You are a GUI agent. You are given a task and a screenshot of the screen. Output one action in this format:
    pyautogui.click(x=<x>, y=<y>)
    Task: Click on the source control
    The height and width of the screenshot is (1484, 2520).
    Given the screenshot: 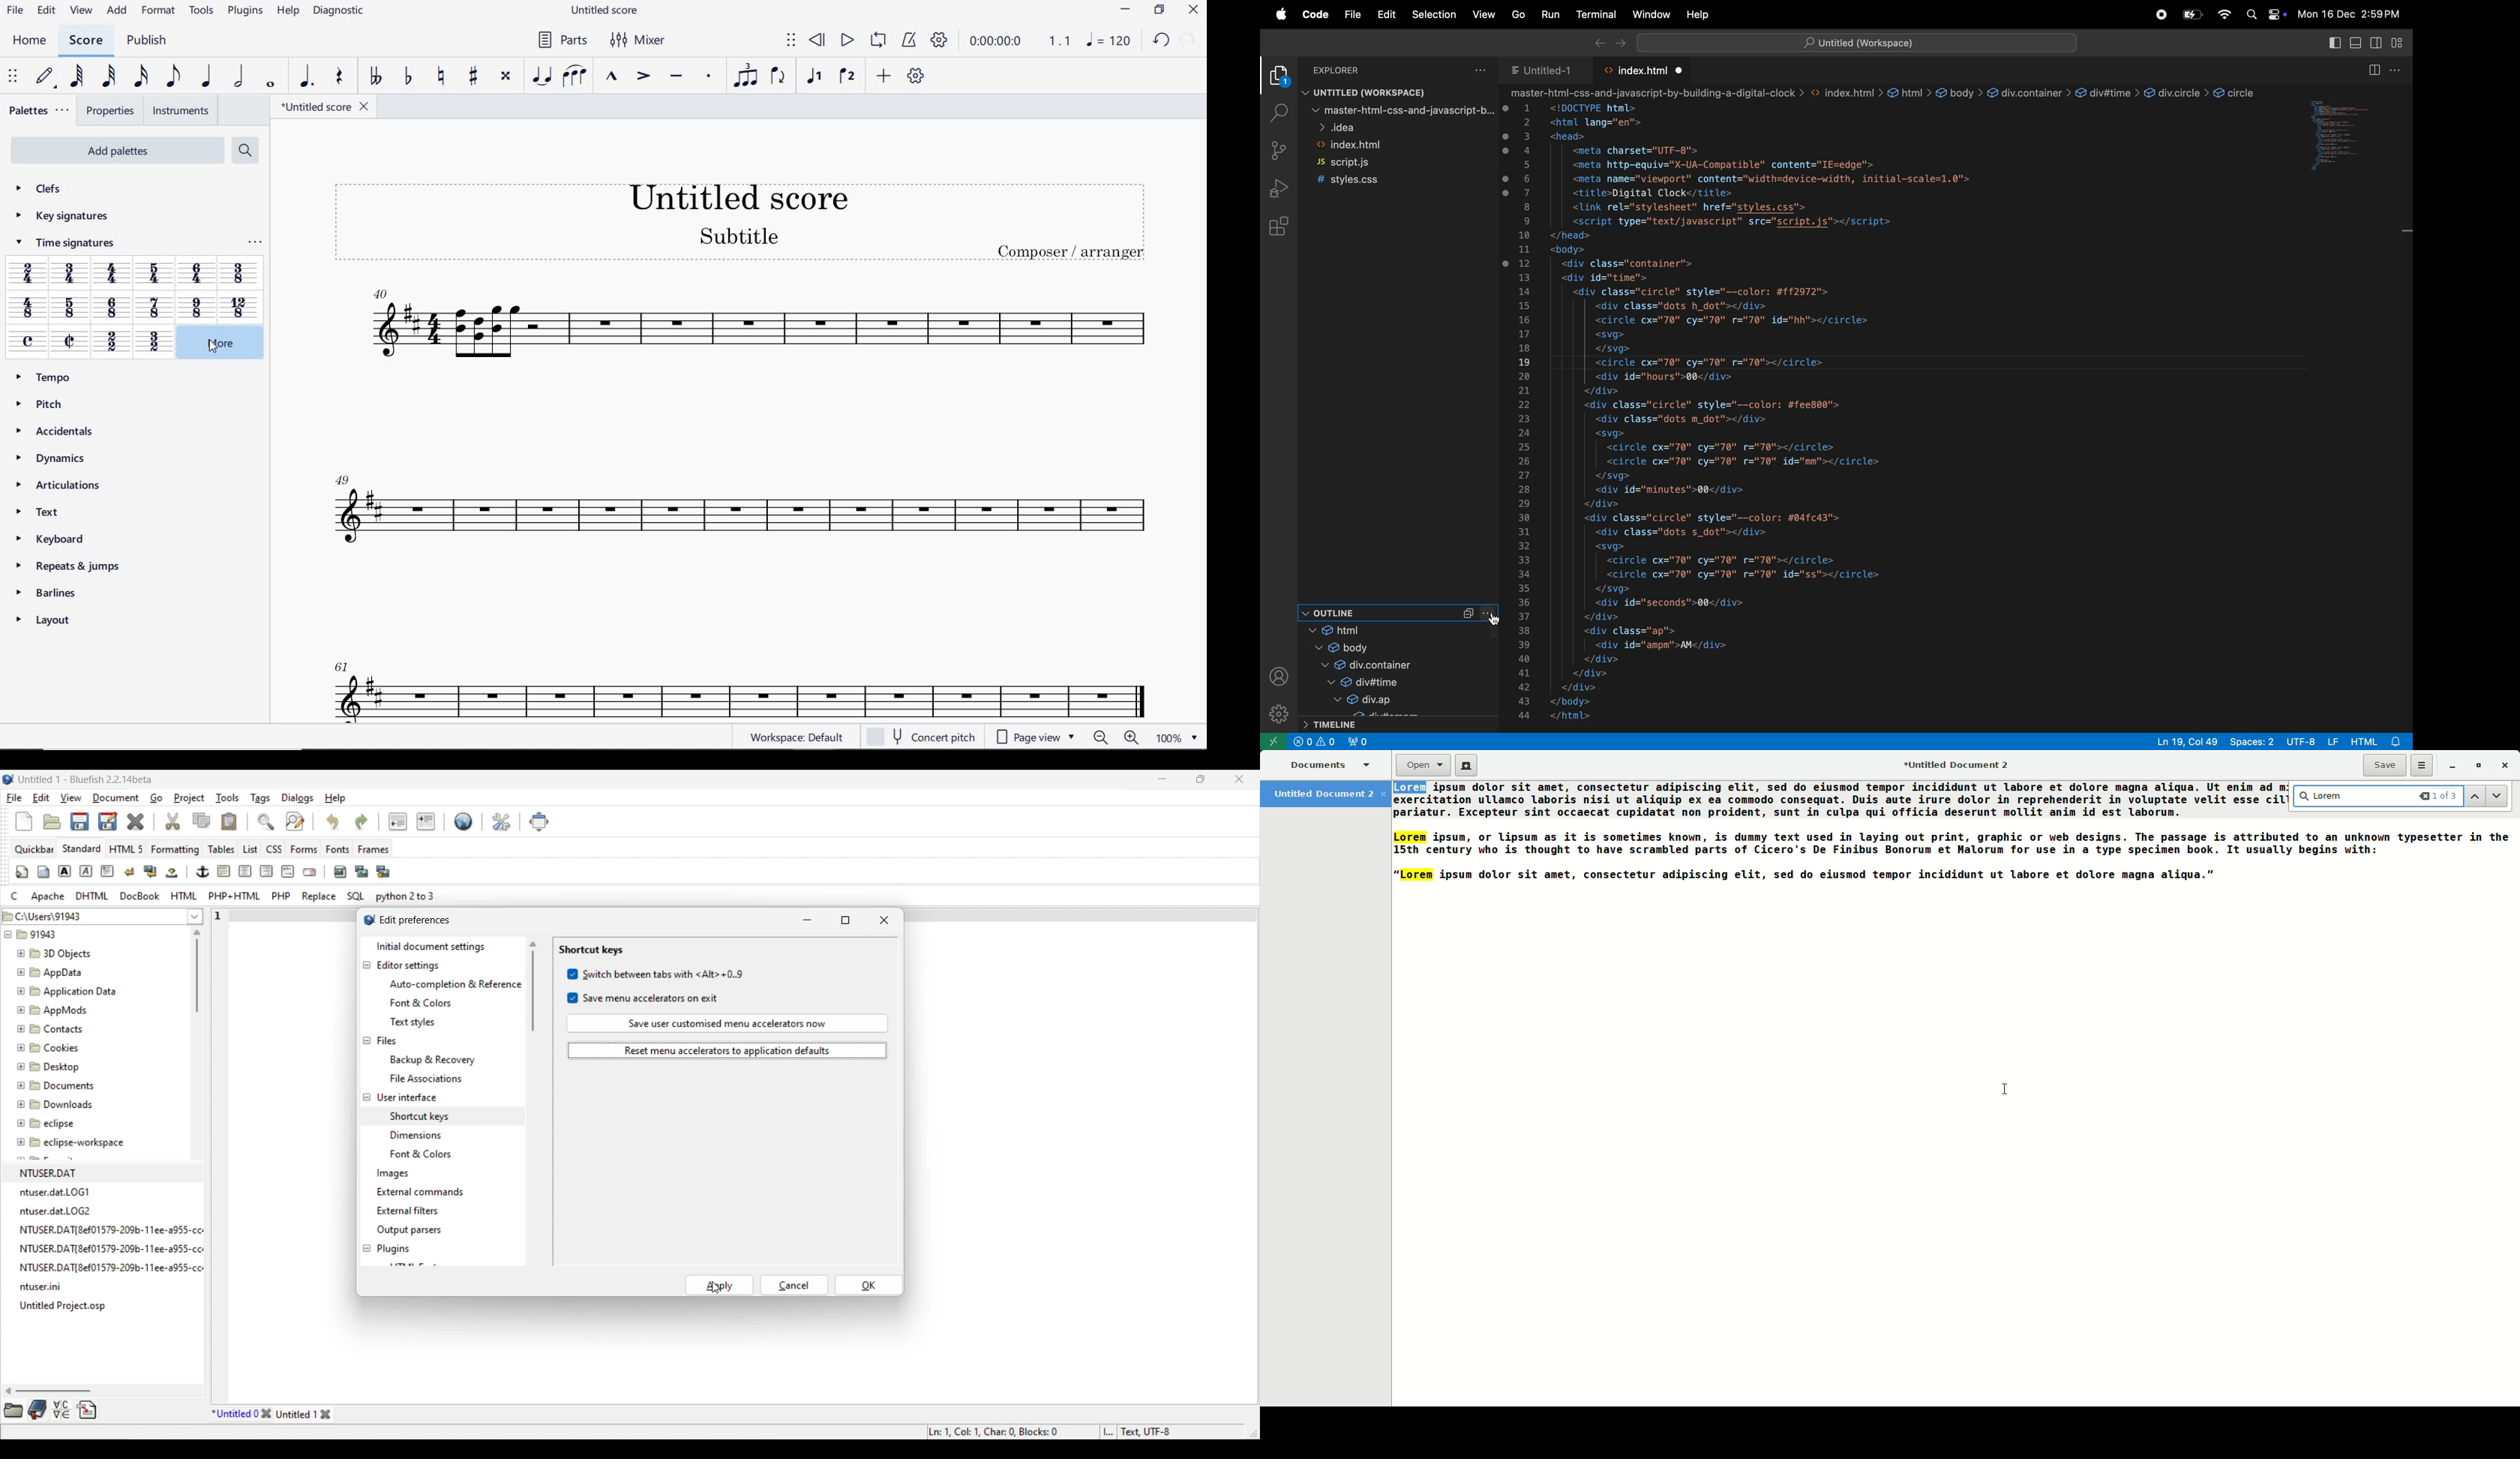 What is the action you would take?
    pyautogui.click(x=1279, y=149)
    